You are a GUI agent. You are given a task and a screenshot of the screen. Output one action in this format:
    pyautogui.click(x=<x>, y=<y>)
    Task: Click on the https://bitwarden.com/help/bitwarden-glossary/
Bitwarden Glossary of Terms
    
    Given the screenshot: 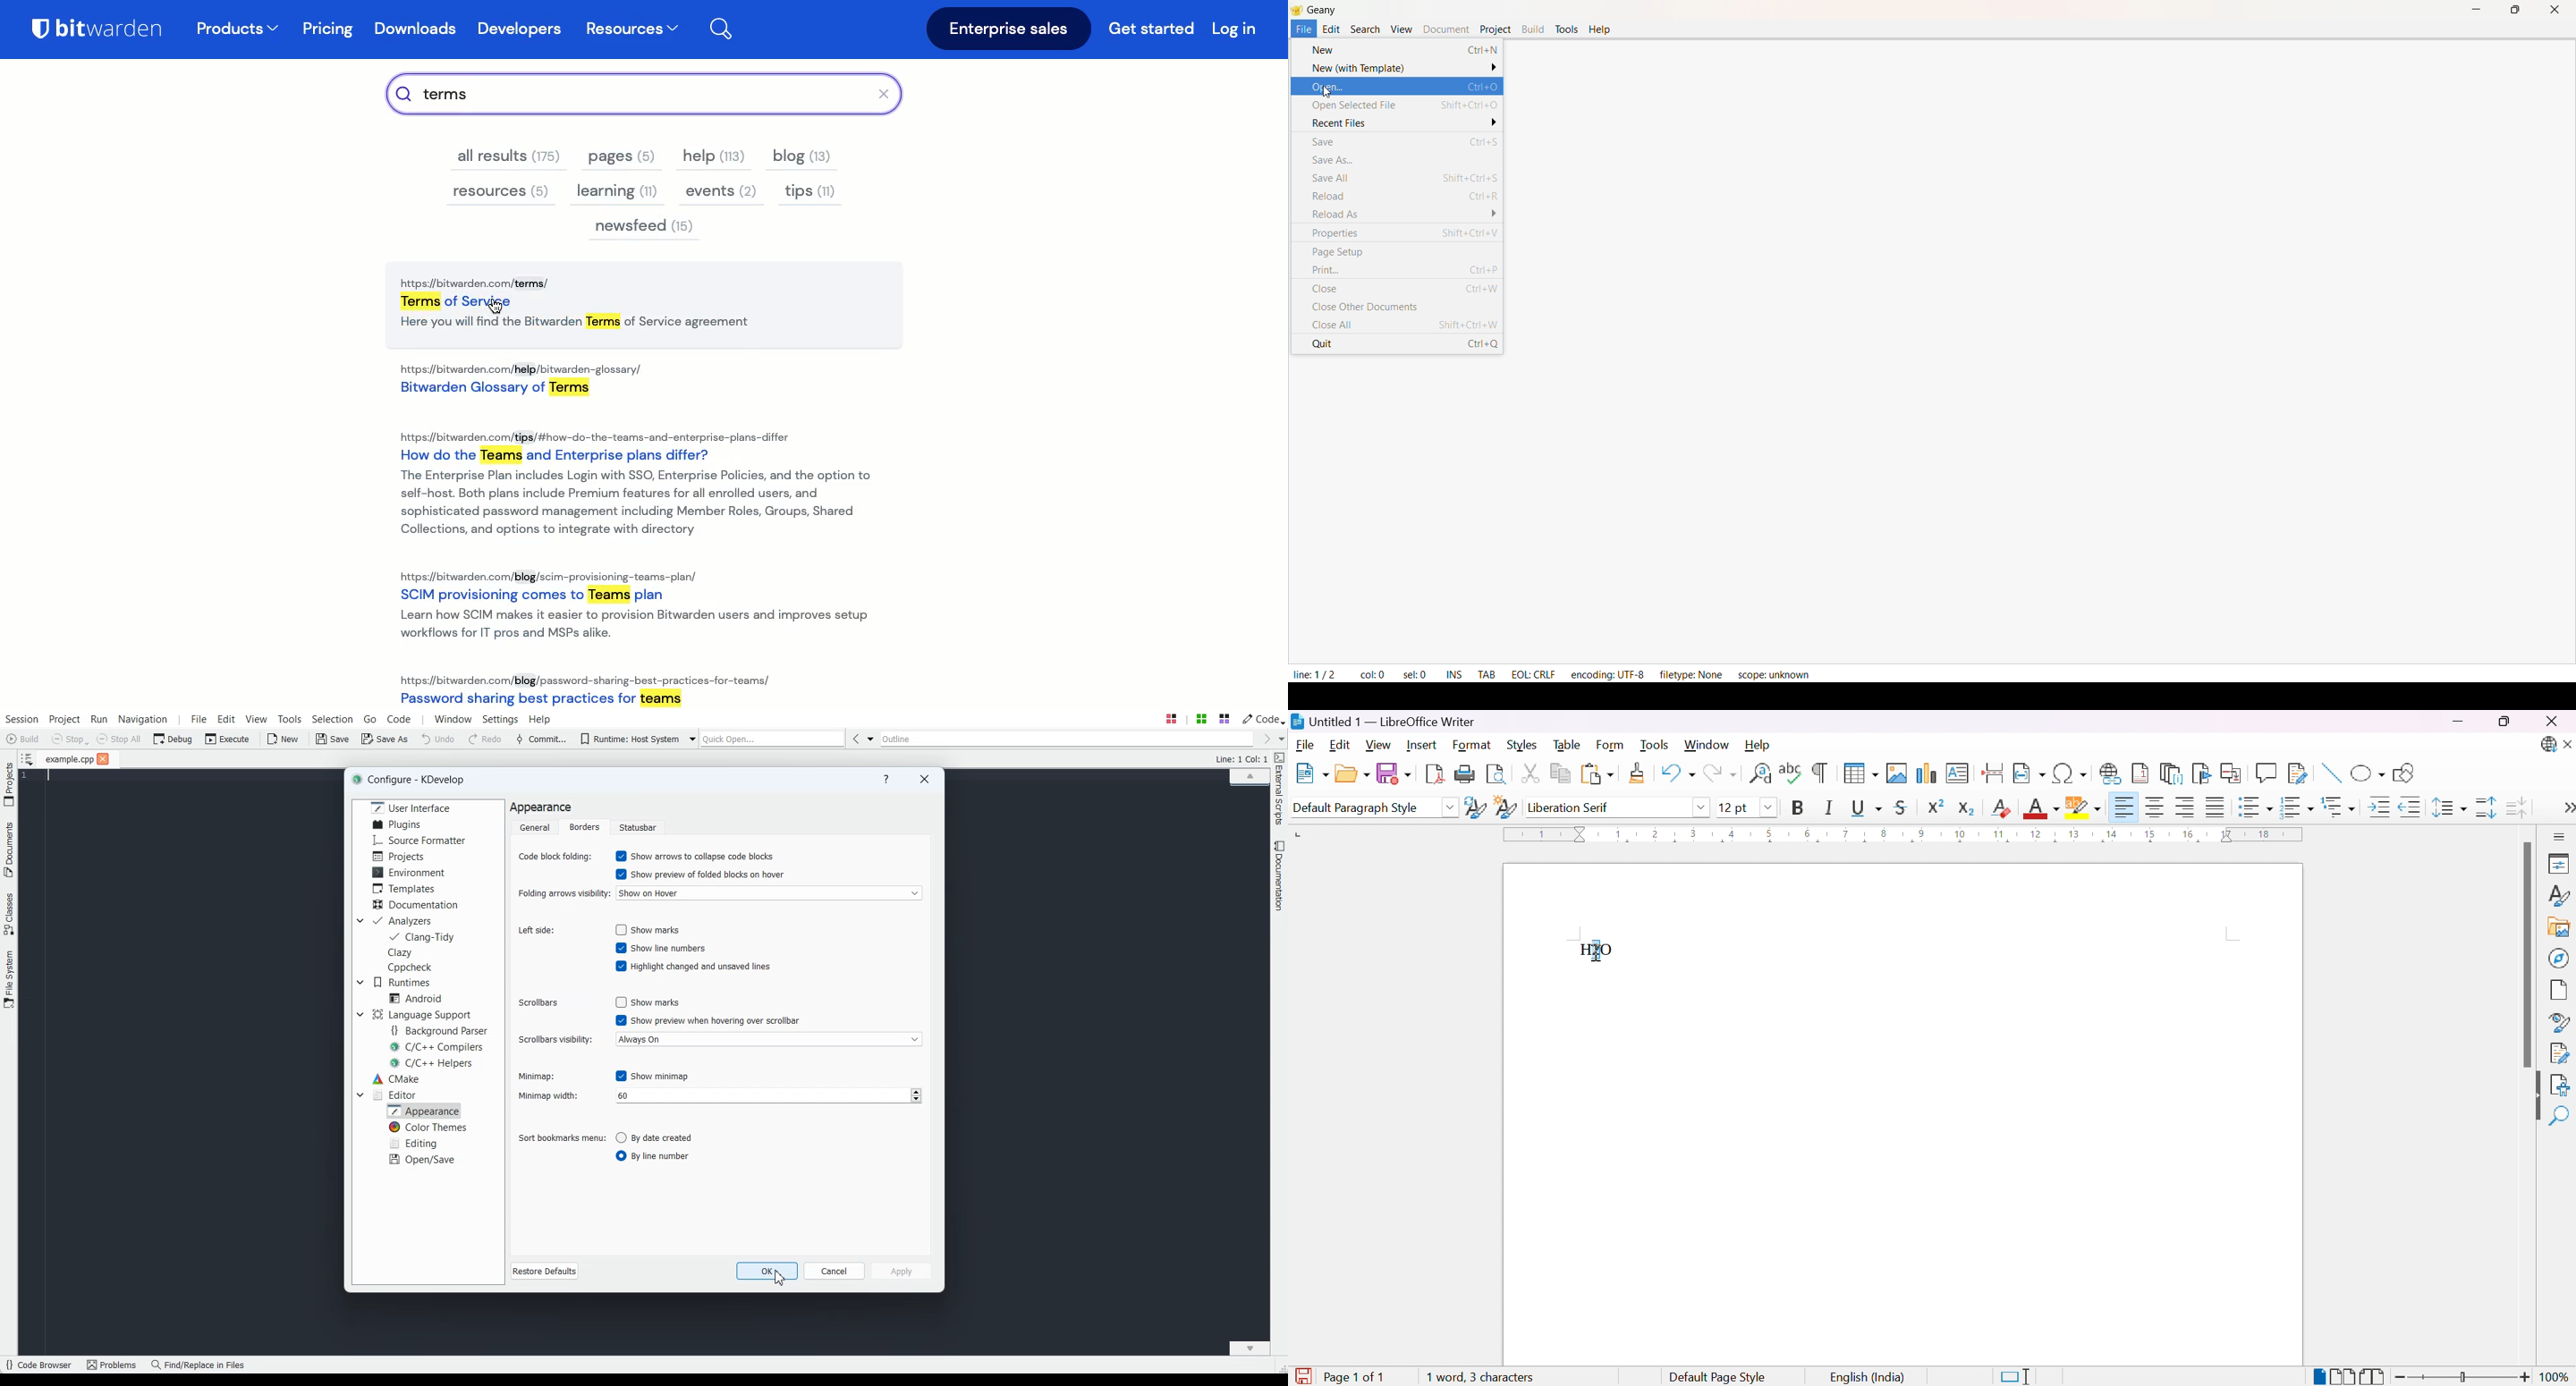 What is the action you would take?
    pyautogui.click(x=525, y=383)
    